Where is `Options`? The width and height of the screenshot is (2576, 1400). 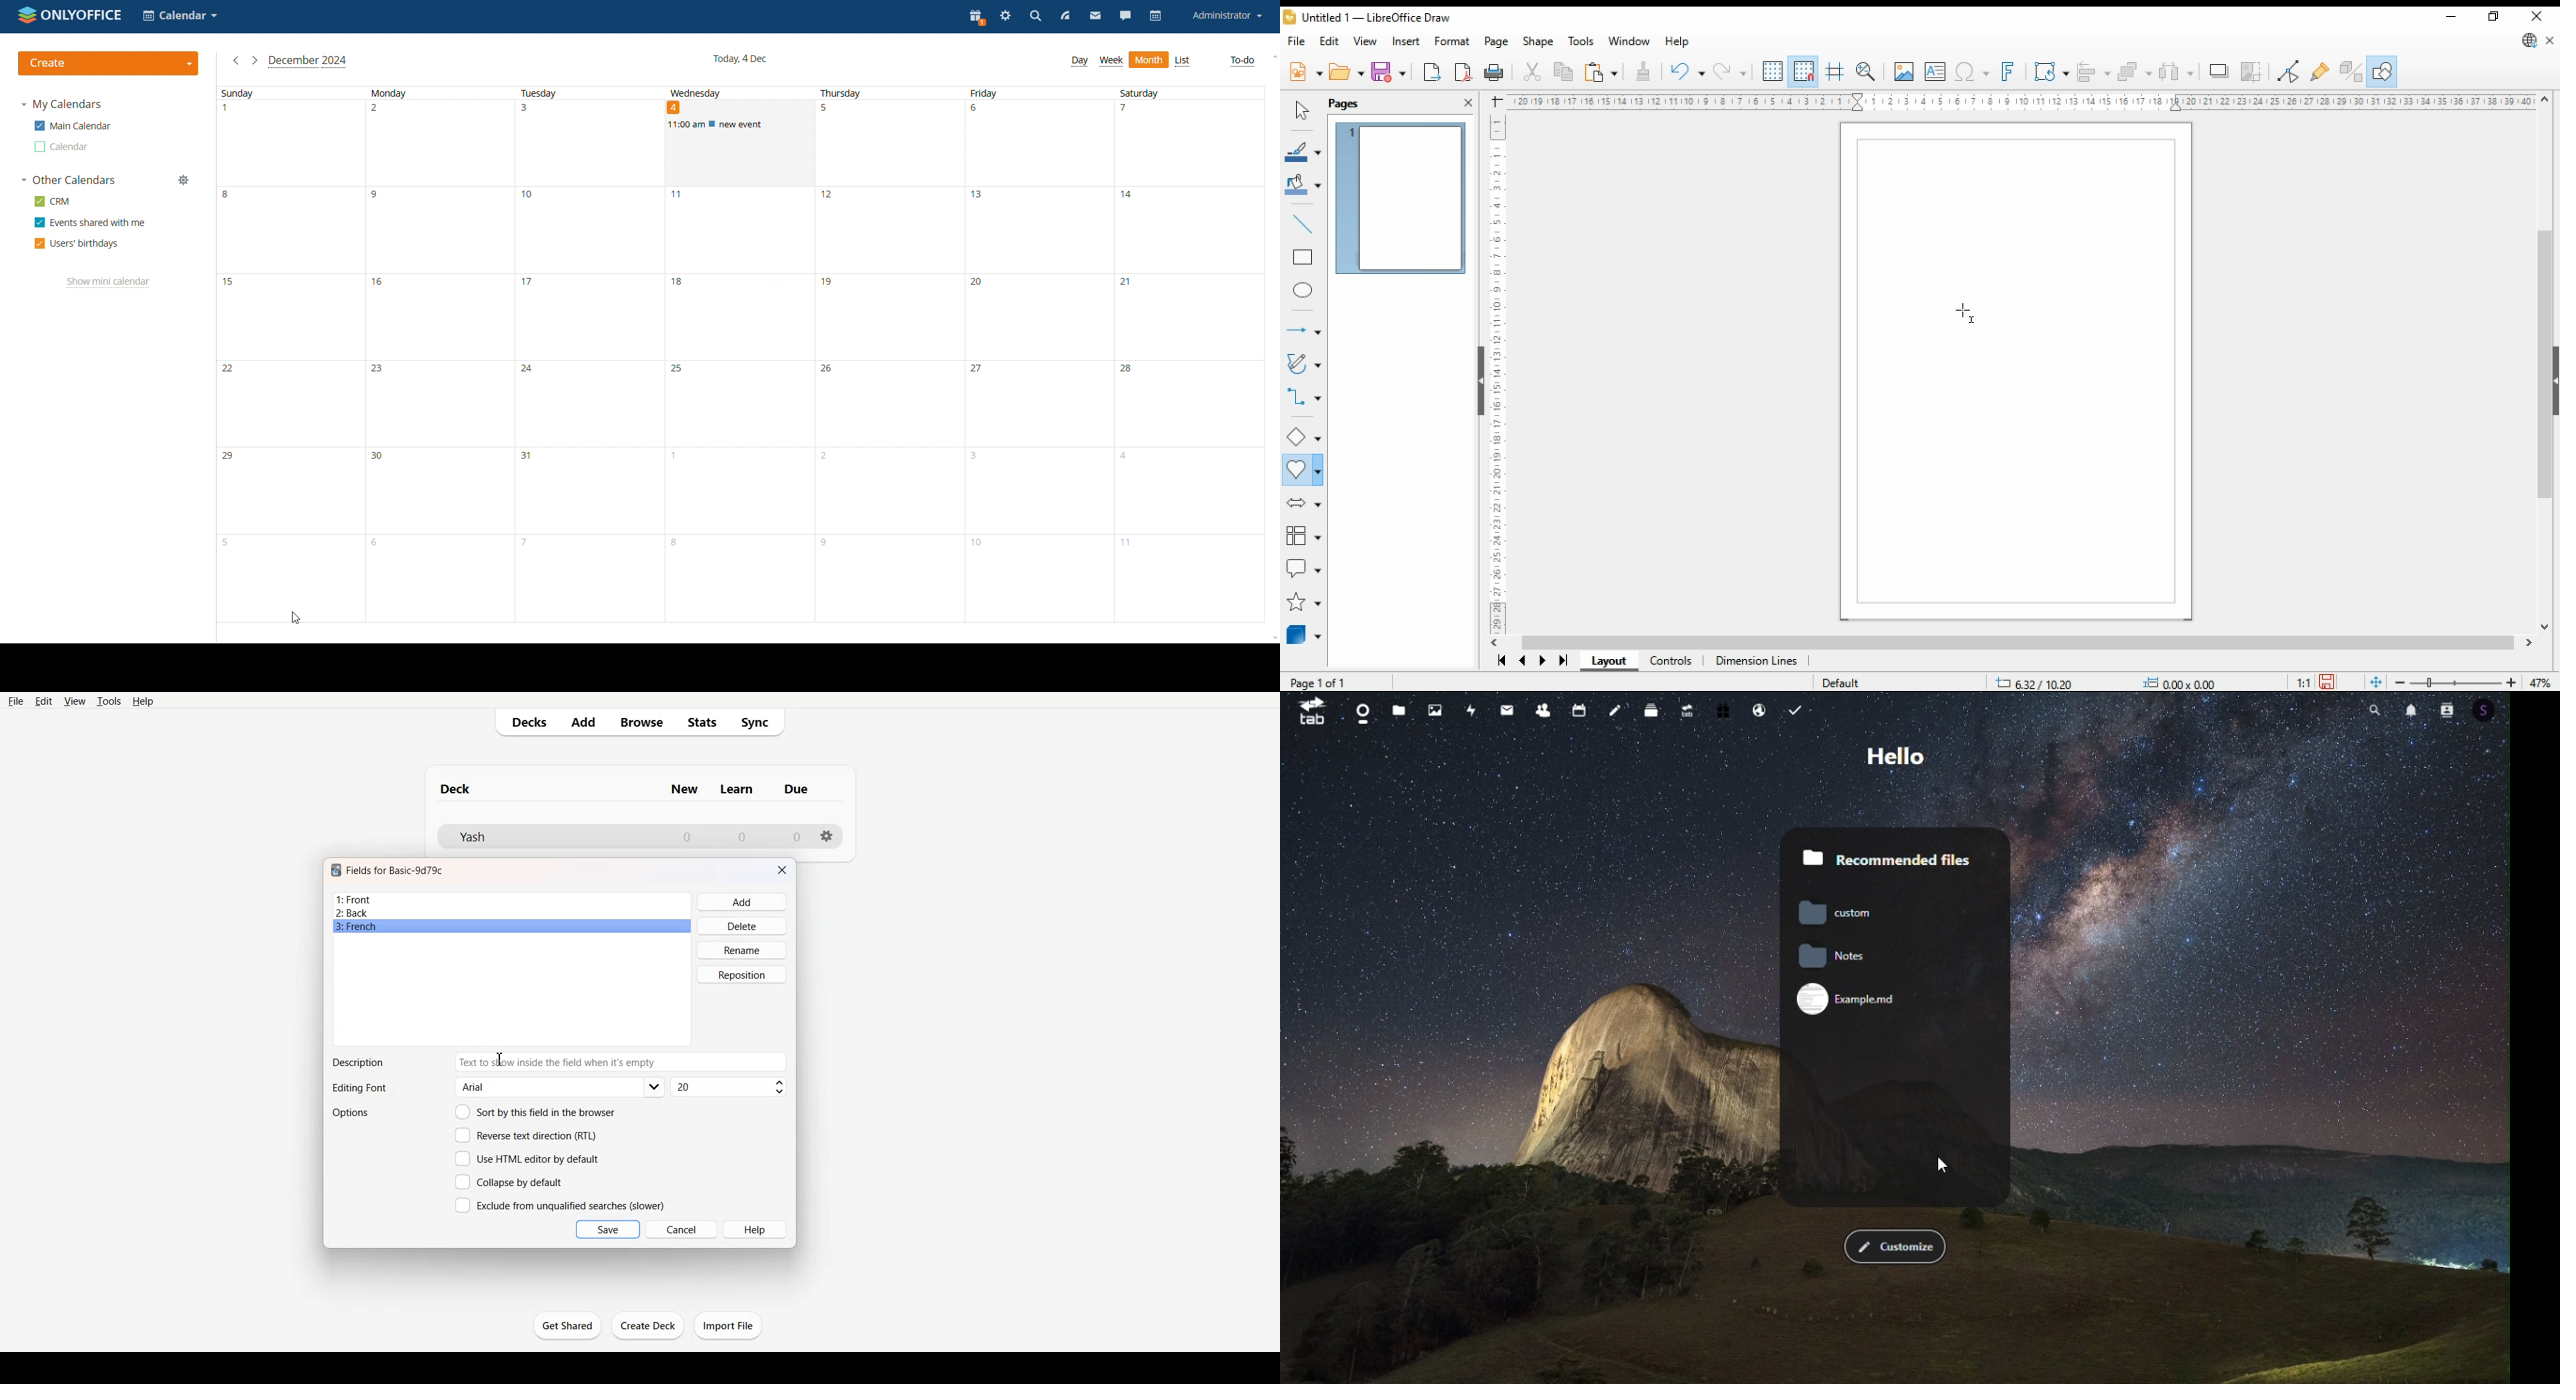 Options is located at coordinates (352, 1113).